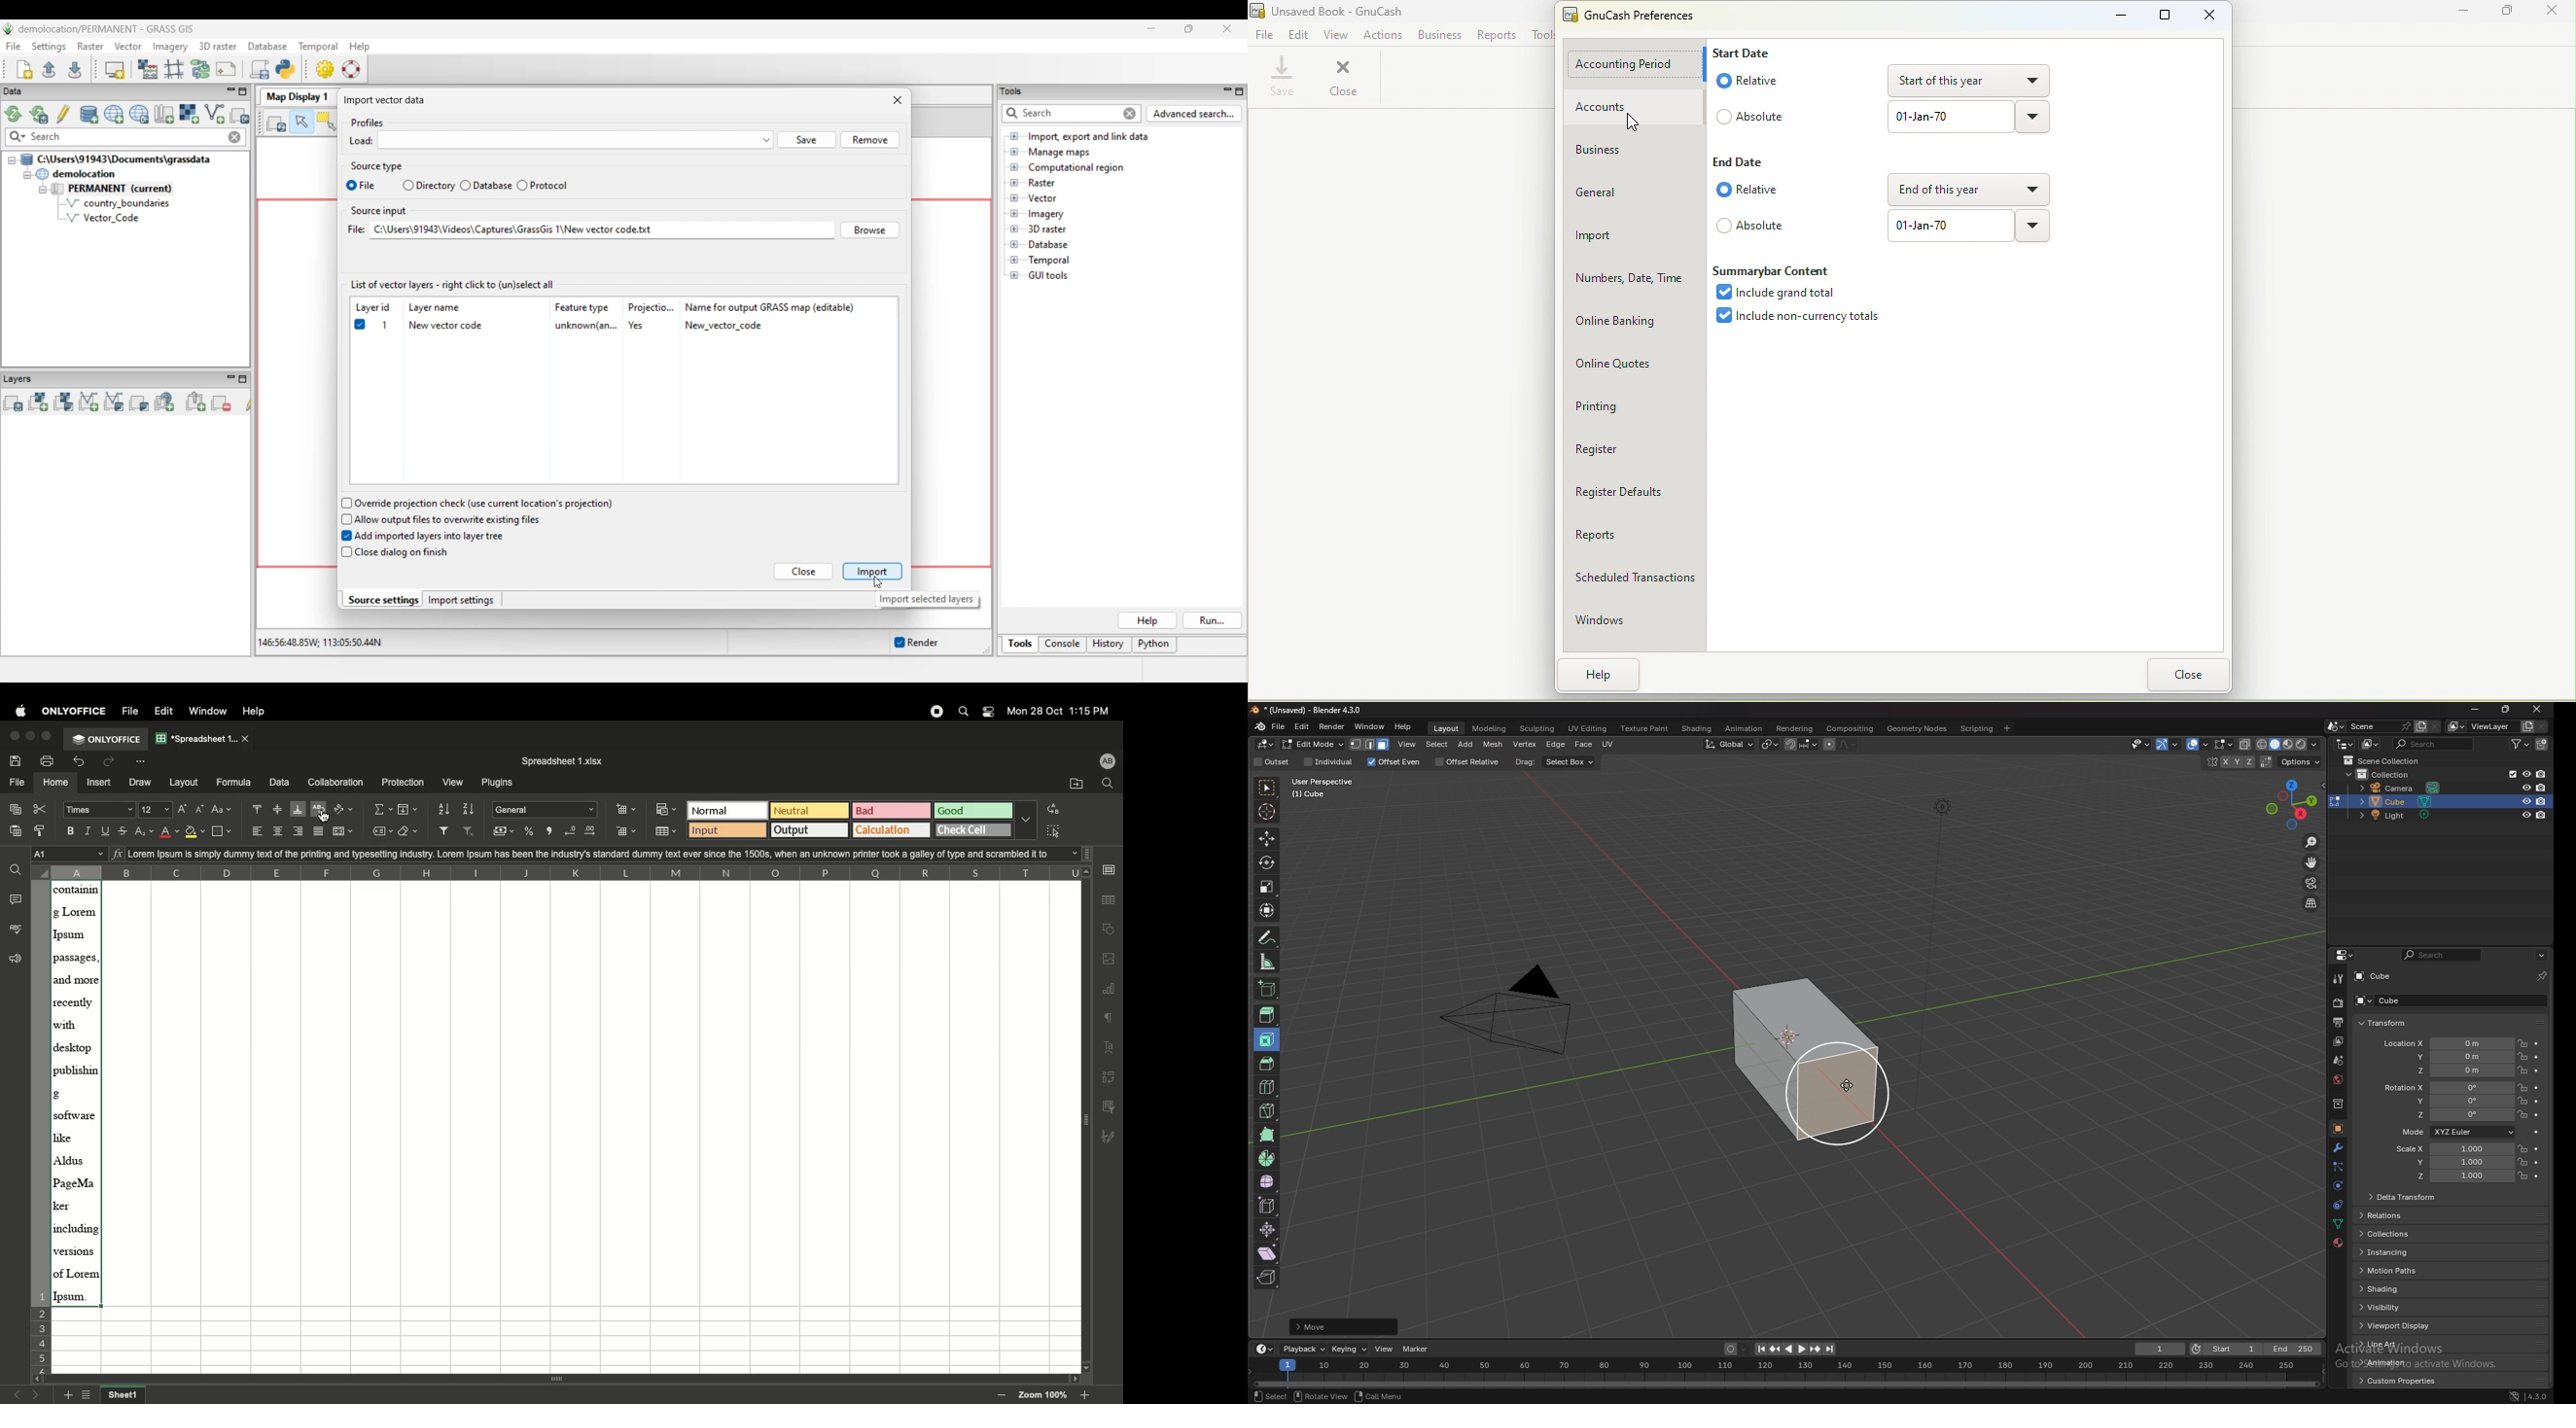 The height and width of the screenshot is (1428, 2576). I want to click on Close, so click(2191, 676).